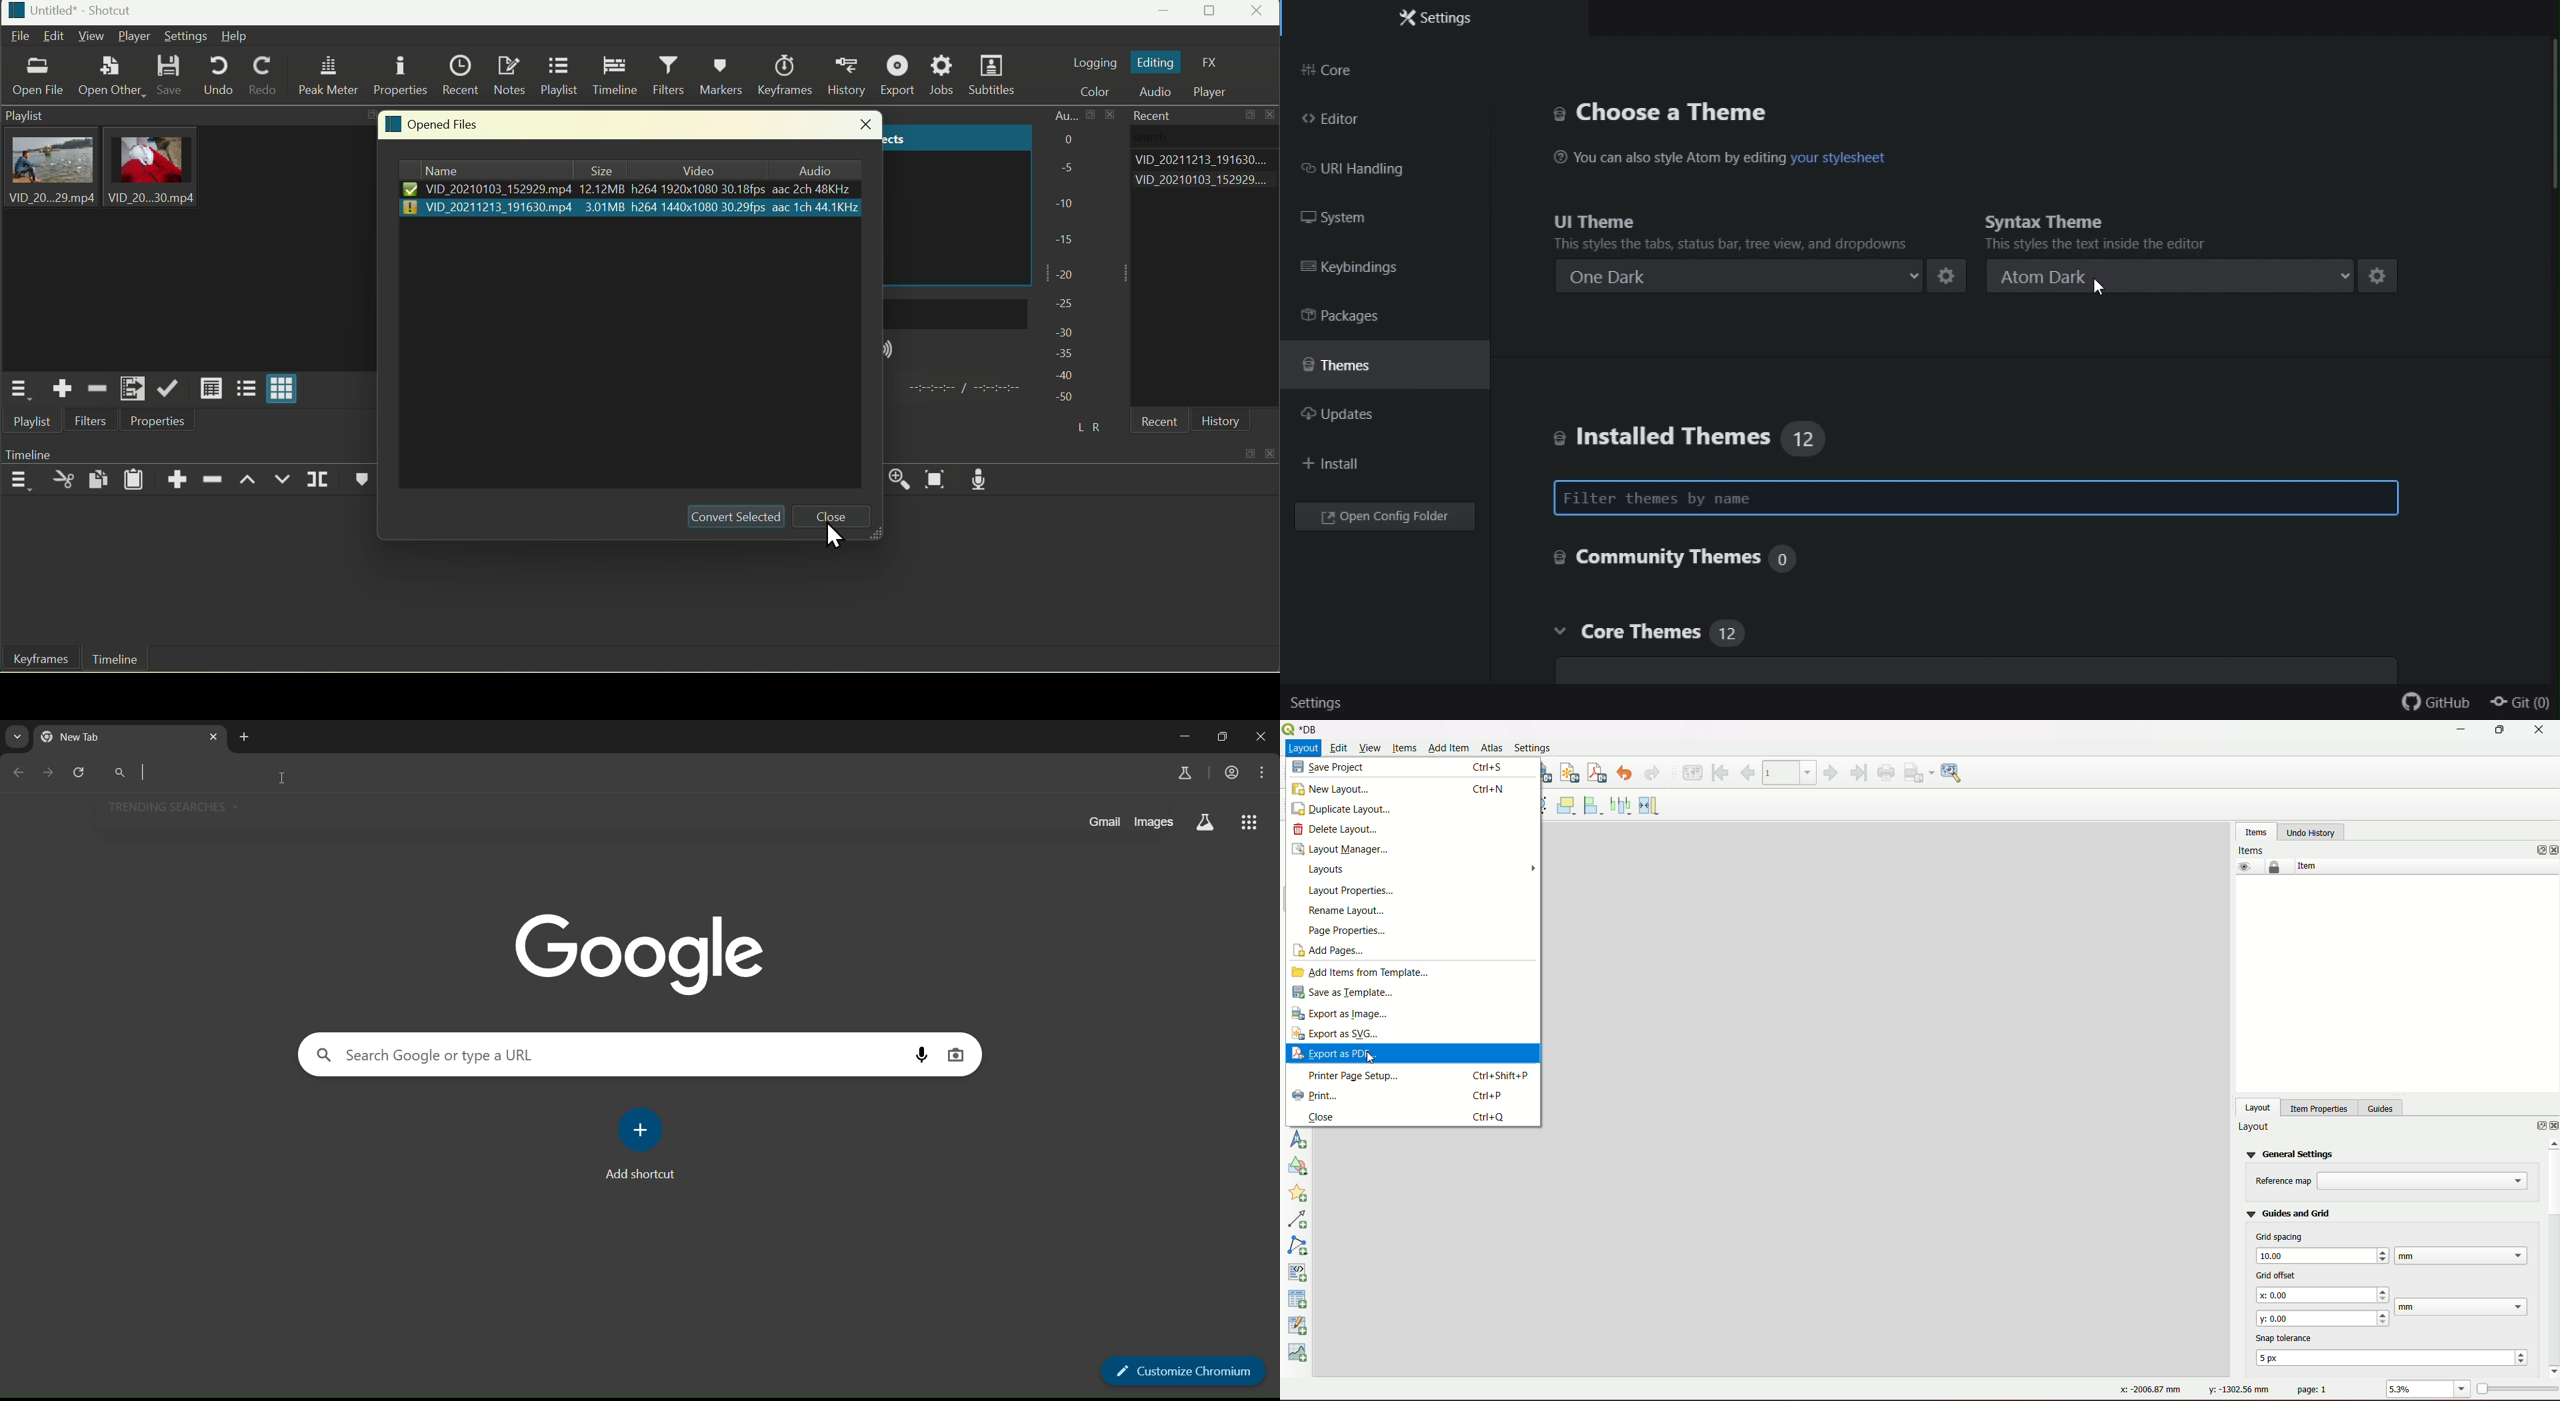 The image size is (2576, 1428). I want to click on Cursor, so click(1370, 1058).